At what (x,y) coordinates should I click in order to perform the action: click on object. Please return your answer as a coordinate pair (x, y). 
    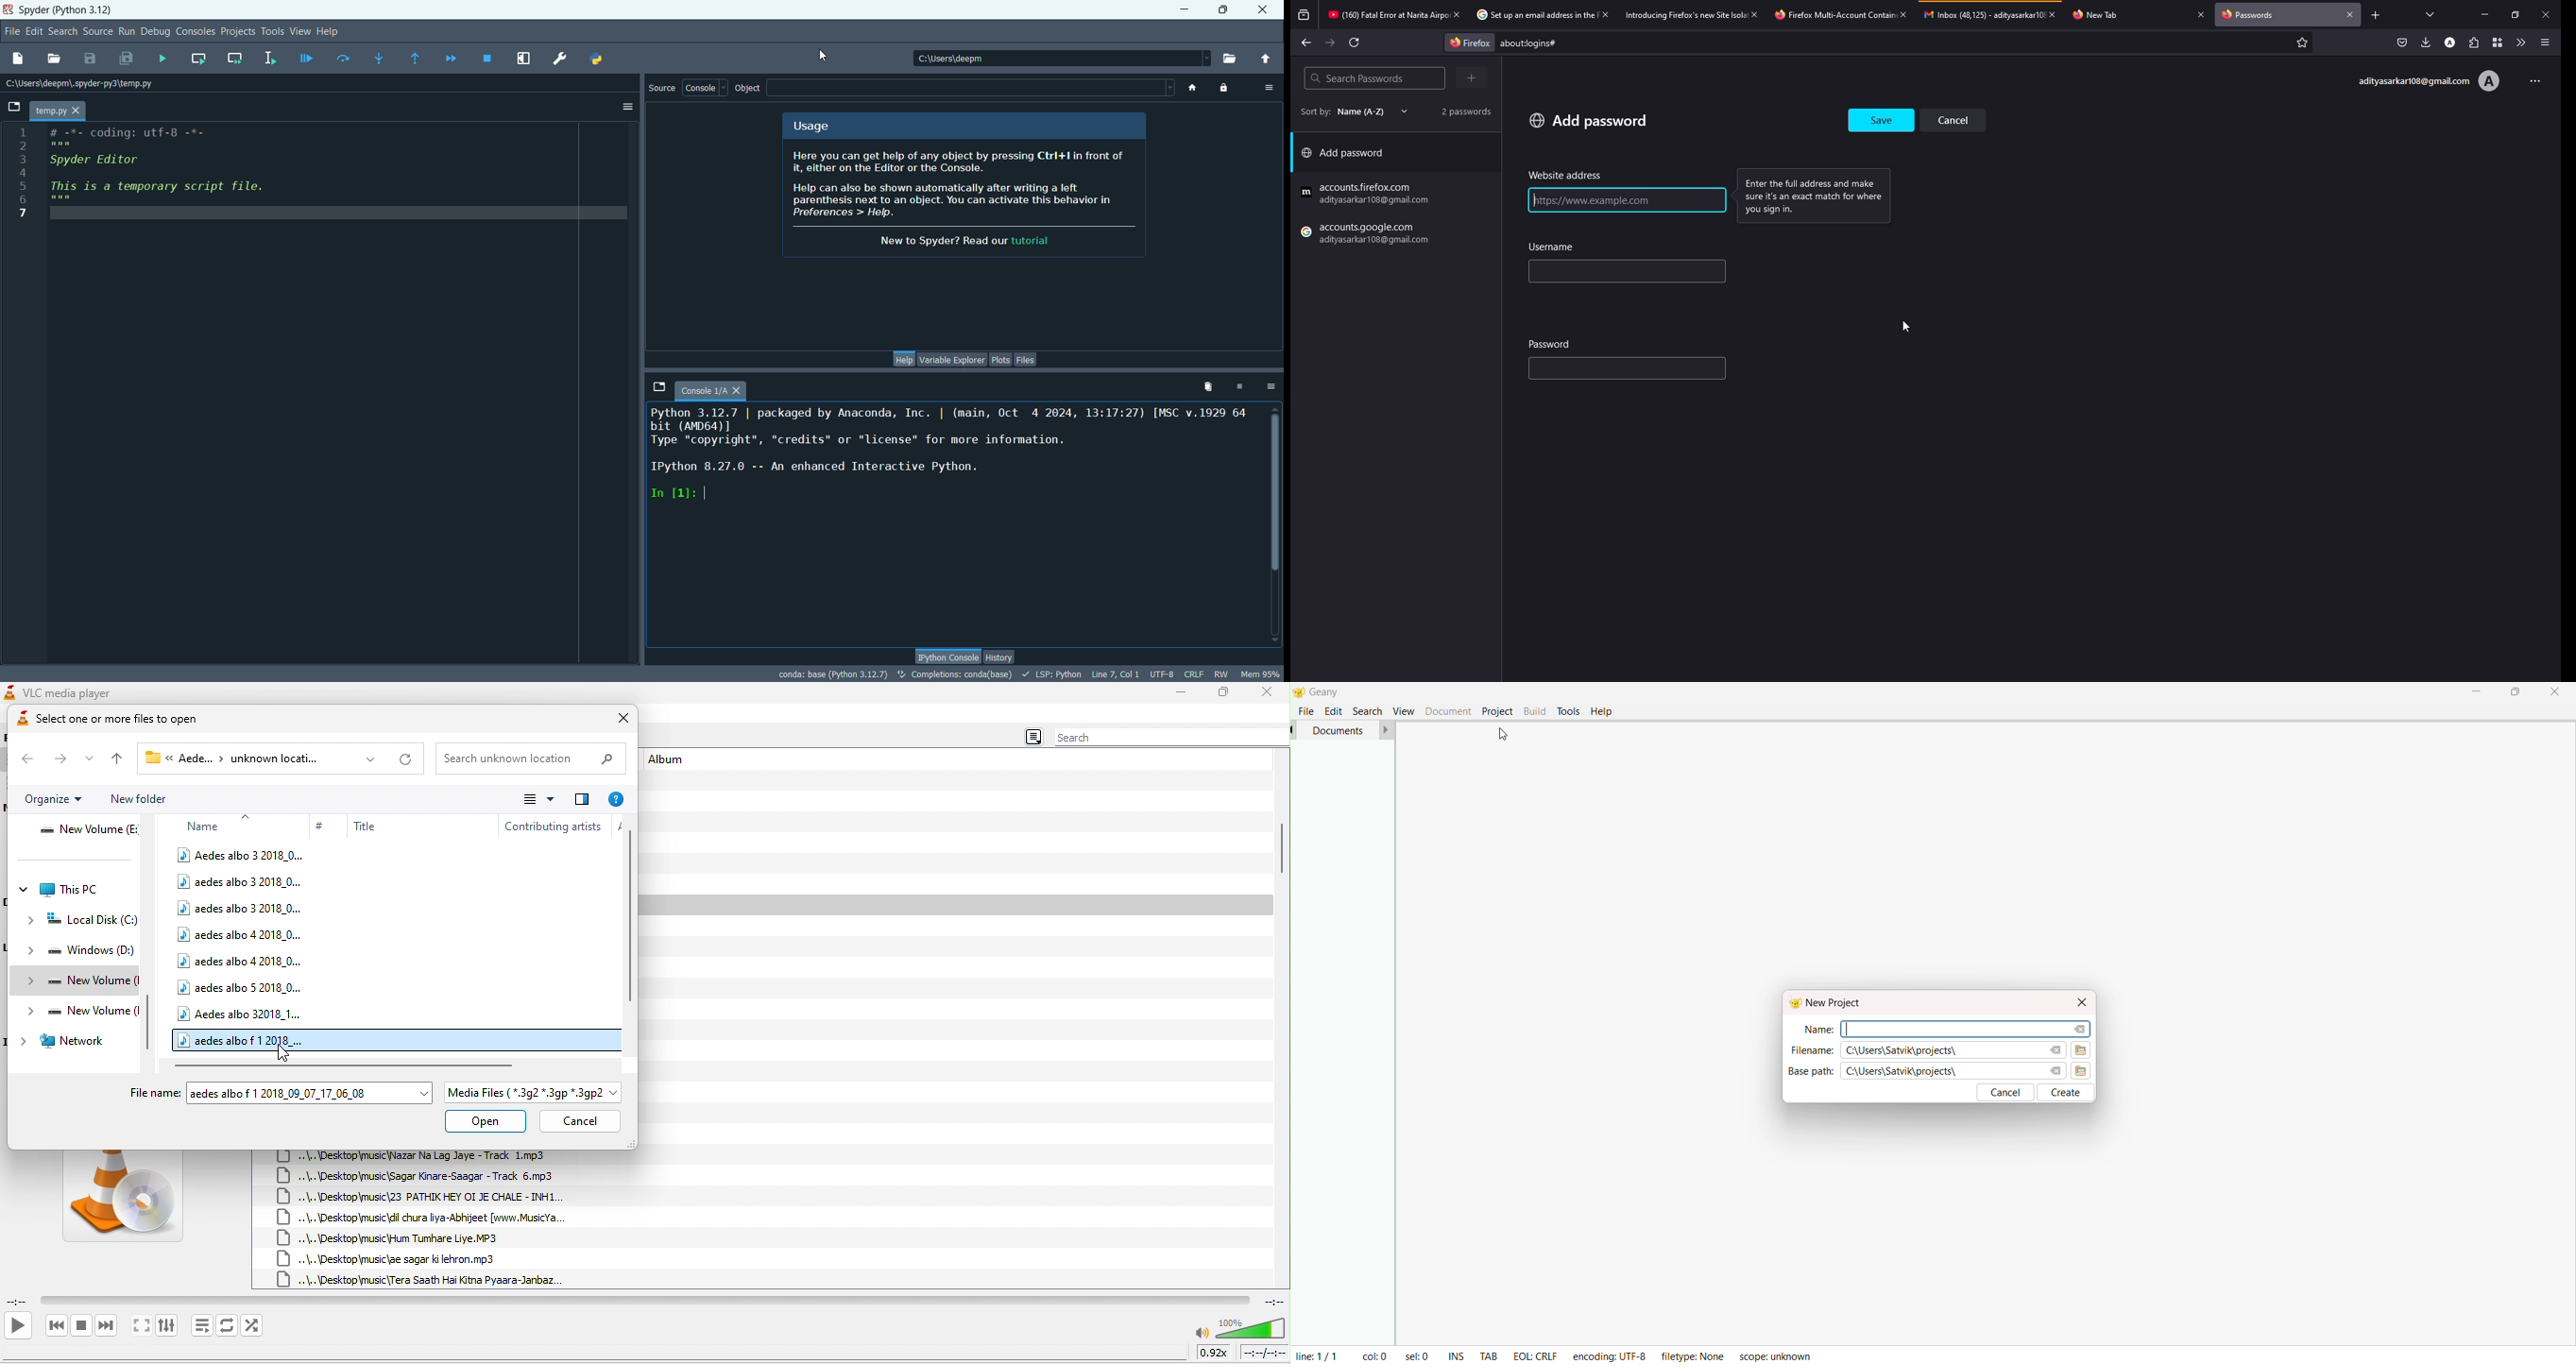
    Looking at the image, I should click on (748, 89).